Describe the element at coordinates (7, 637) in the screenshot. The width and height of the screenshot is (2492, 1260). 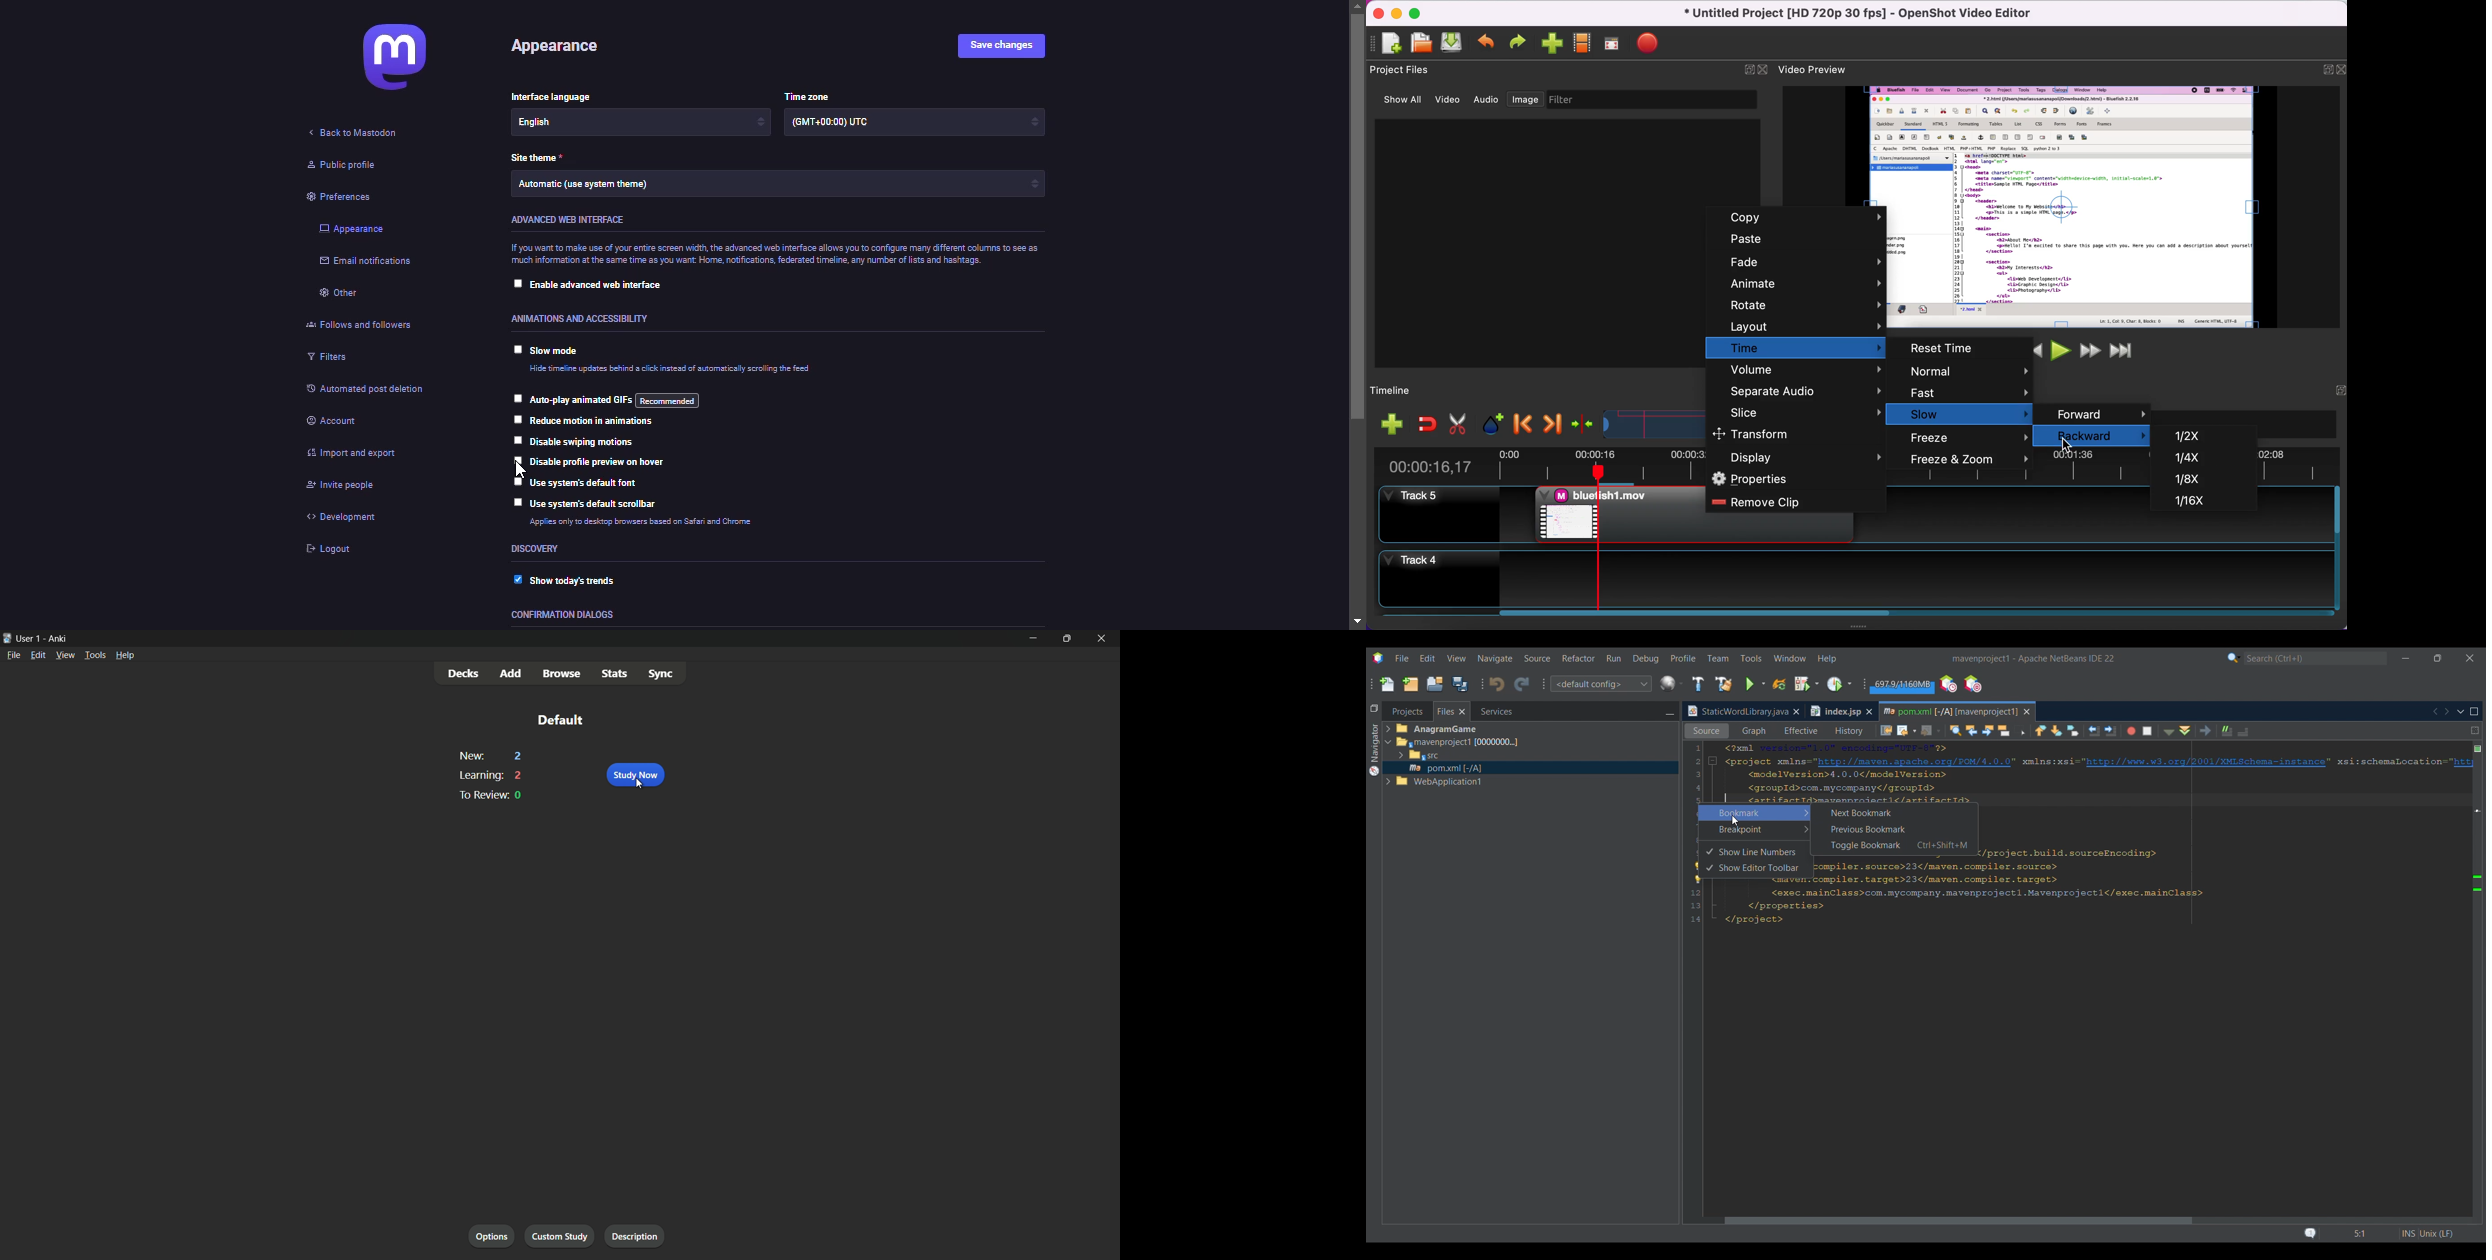
I see `app icon` at that location.